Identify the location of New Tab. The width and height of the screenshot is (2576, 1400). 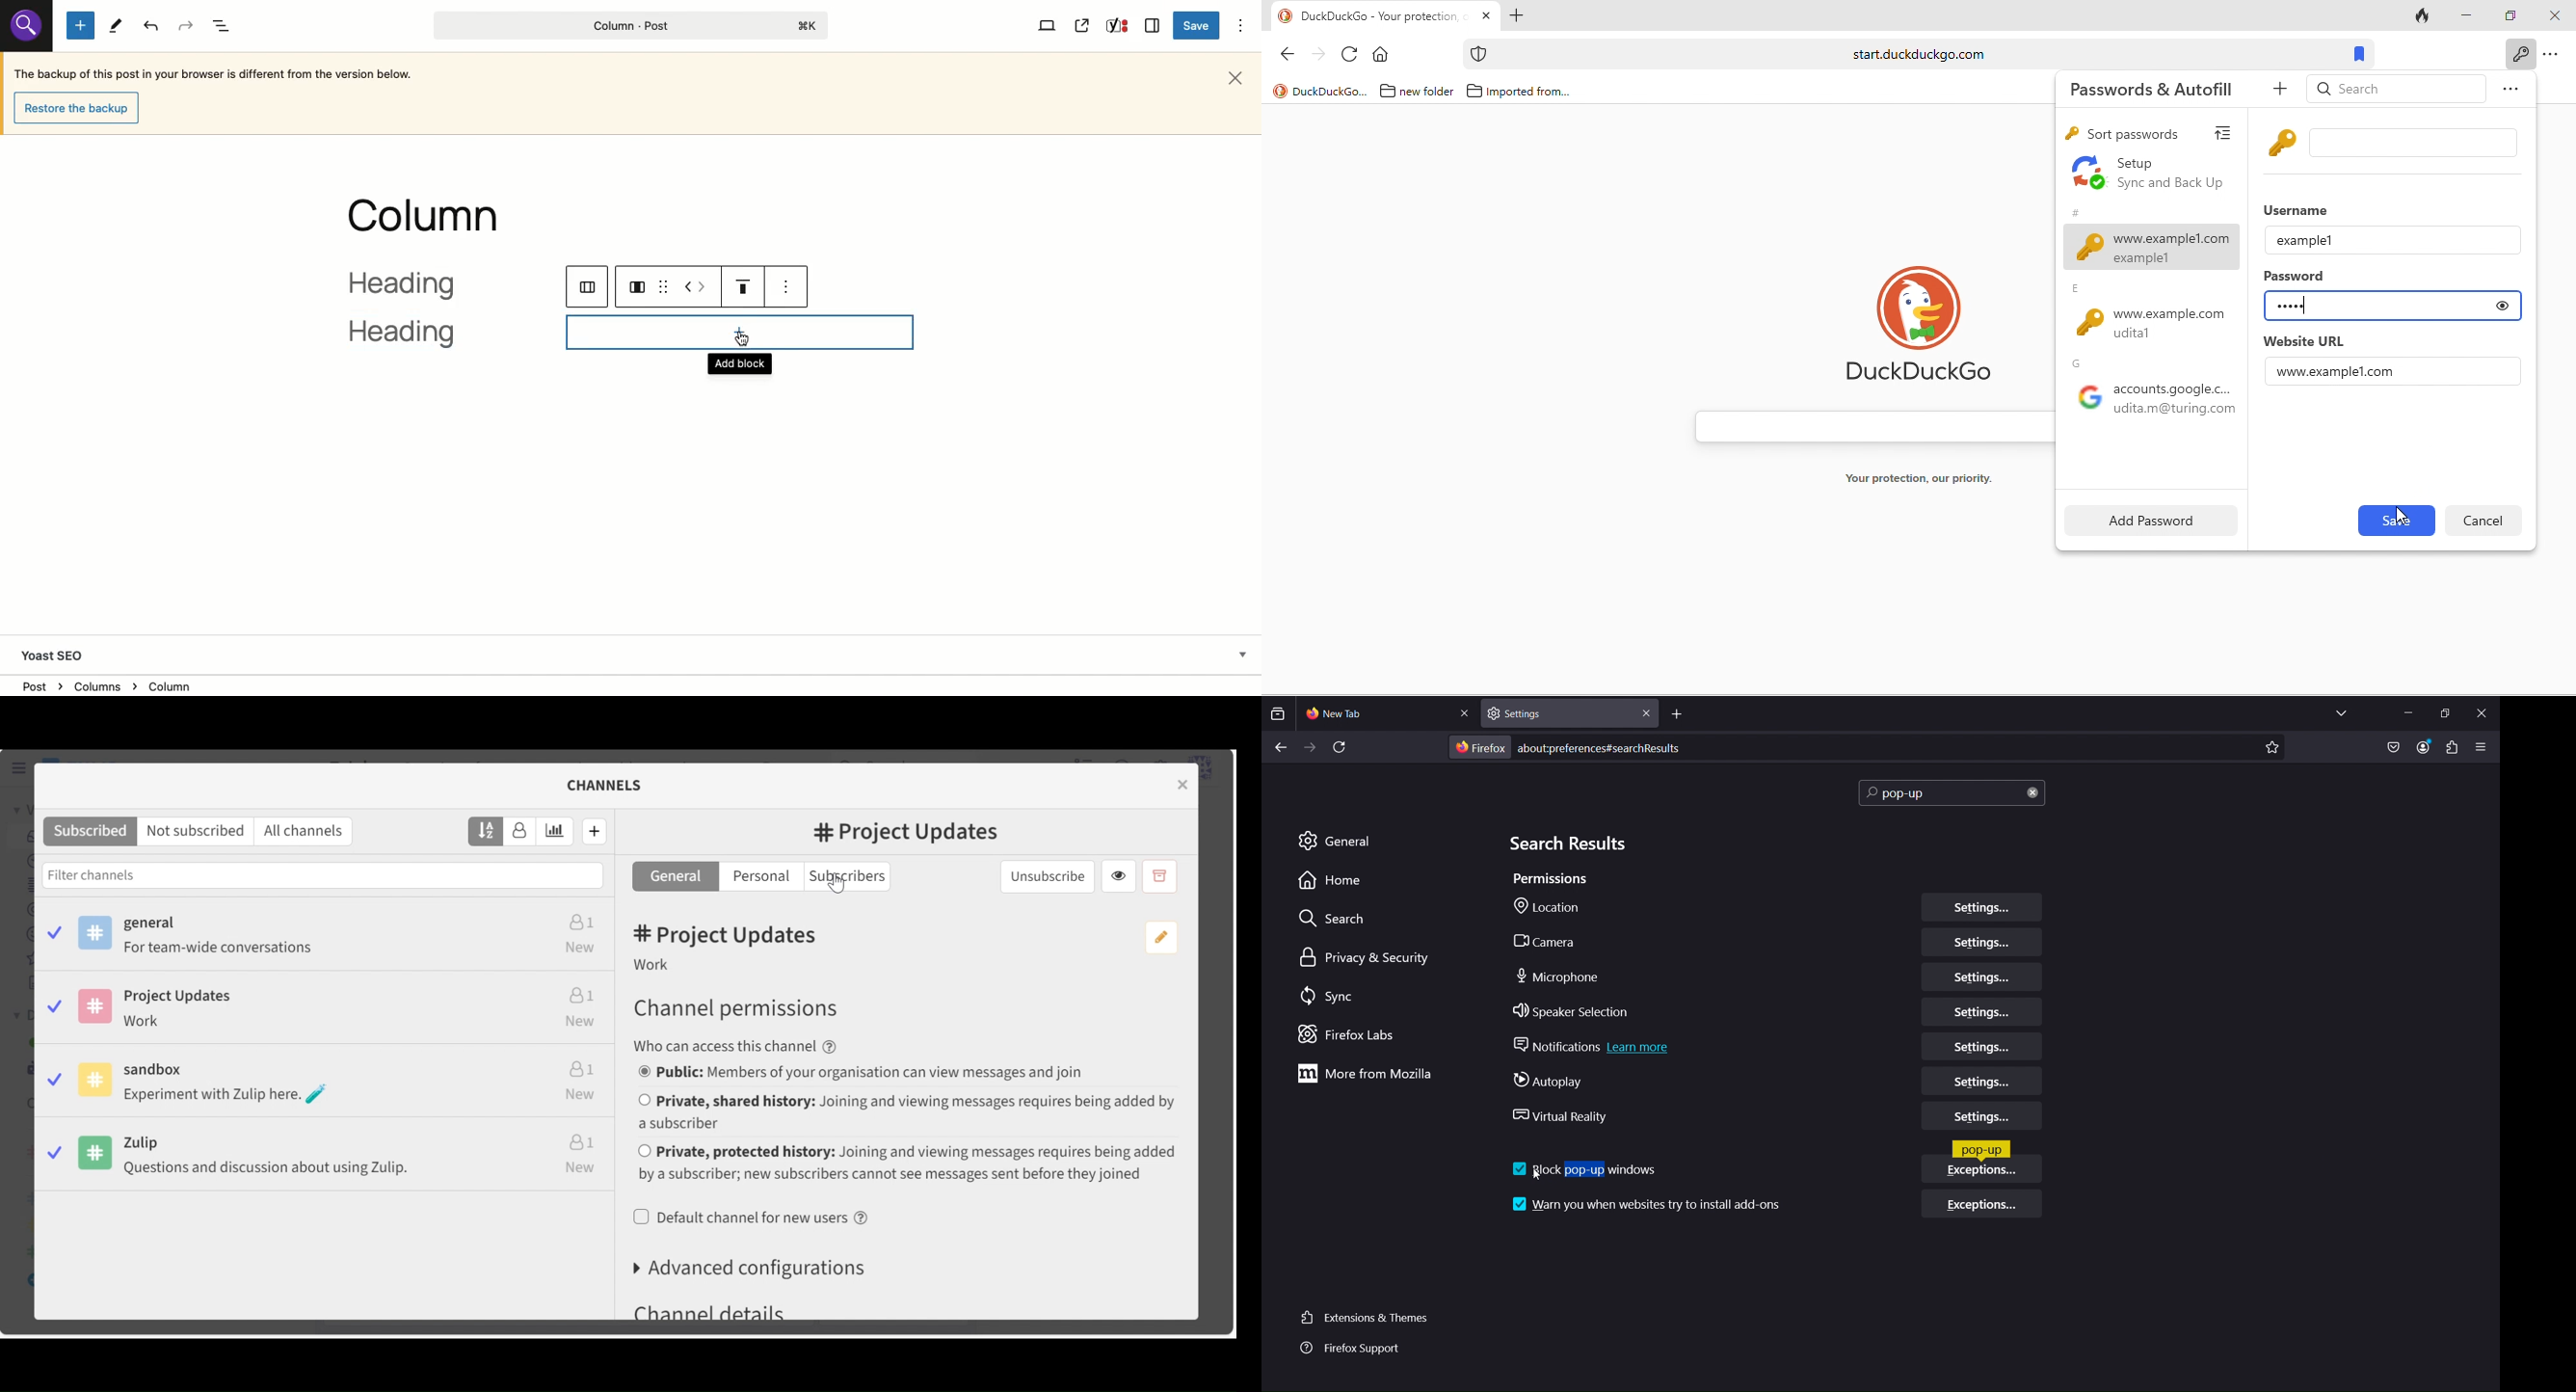
(1388, 715).